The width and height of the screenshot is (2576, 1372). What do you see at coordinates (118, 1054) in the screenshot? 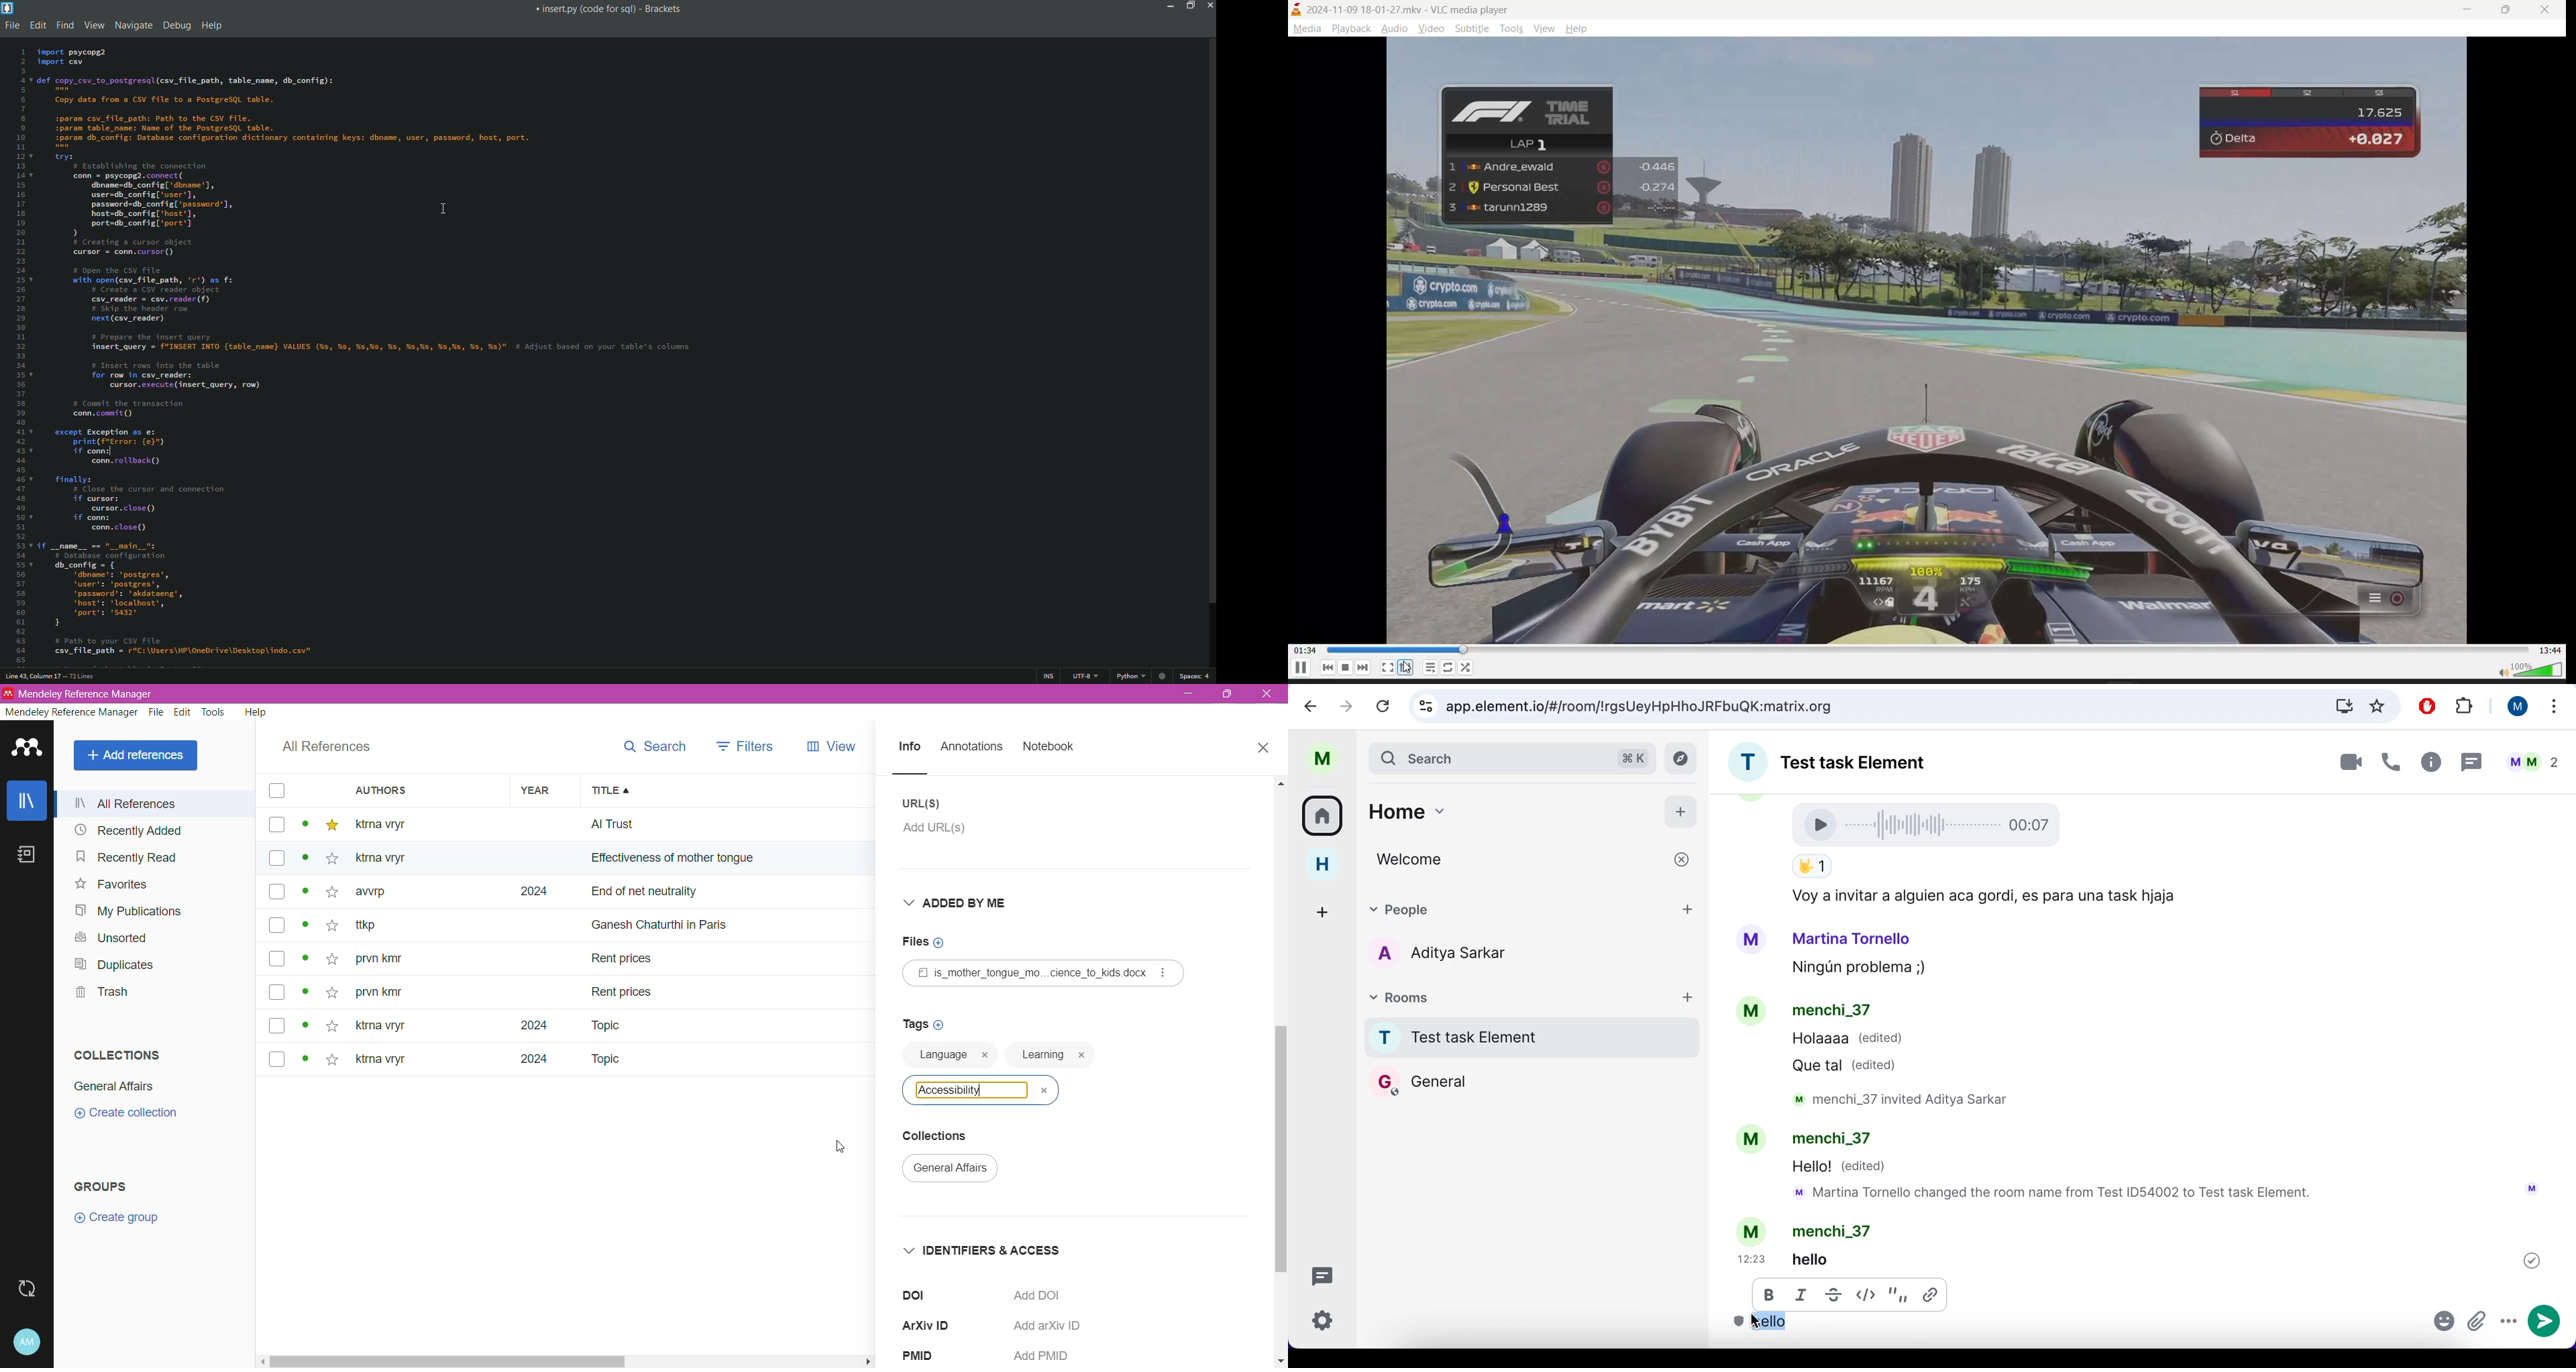
I see `Collections` at bounding box center [118, 1054].